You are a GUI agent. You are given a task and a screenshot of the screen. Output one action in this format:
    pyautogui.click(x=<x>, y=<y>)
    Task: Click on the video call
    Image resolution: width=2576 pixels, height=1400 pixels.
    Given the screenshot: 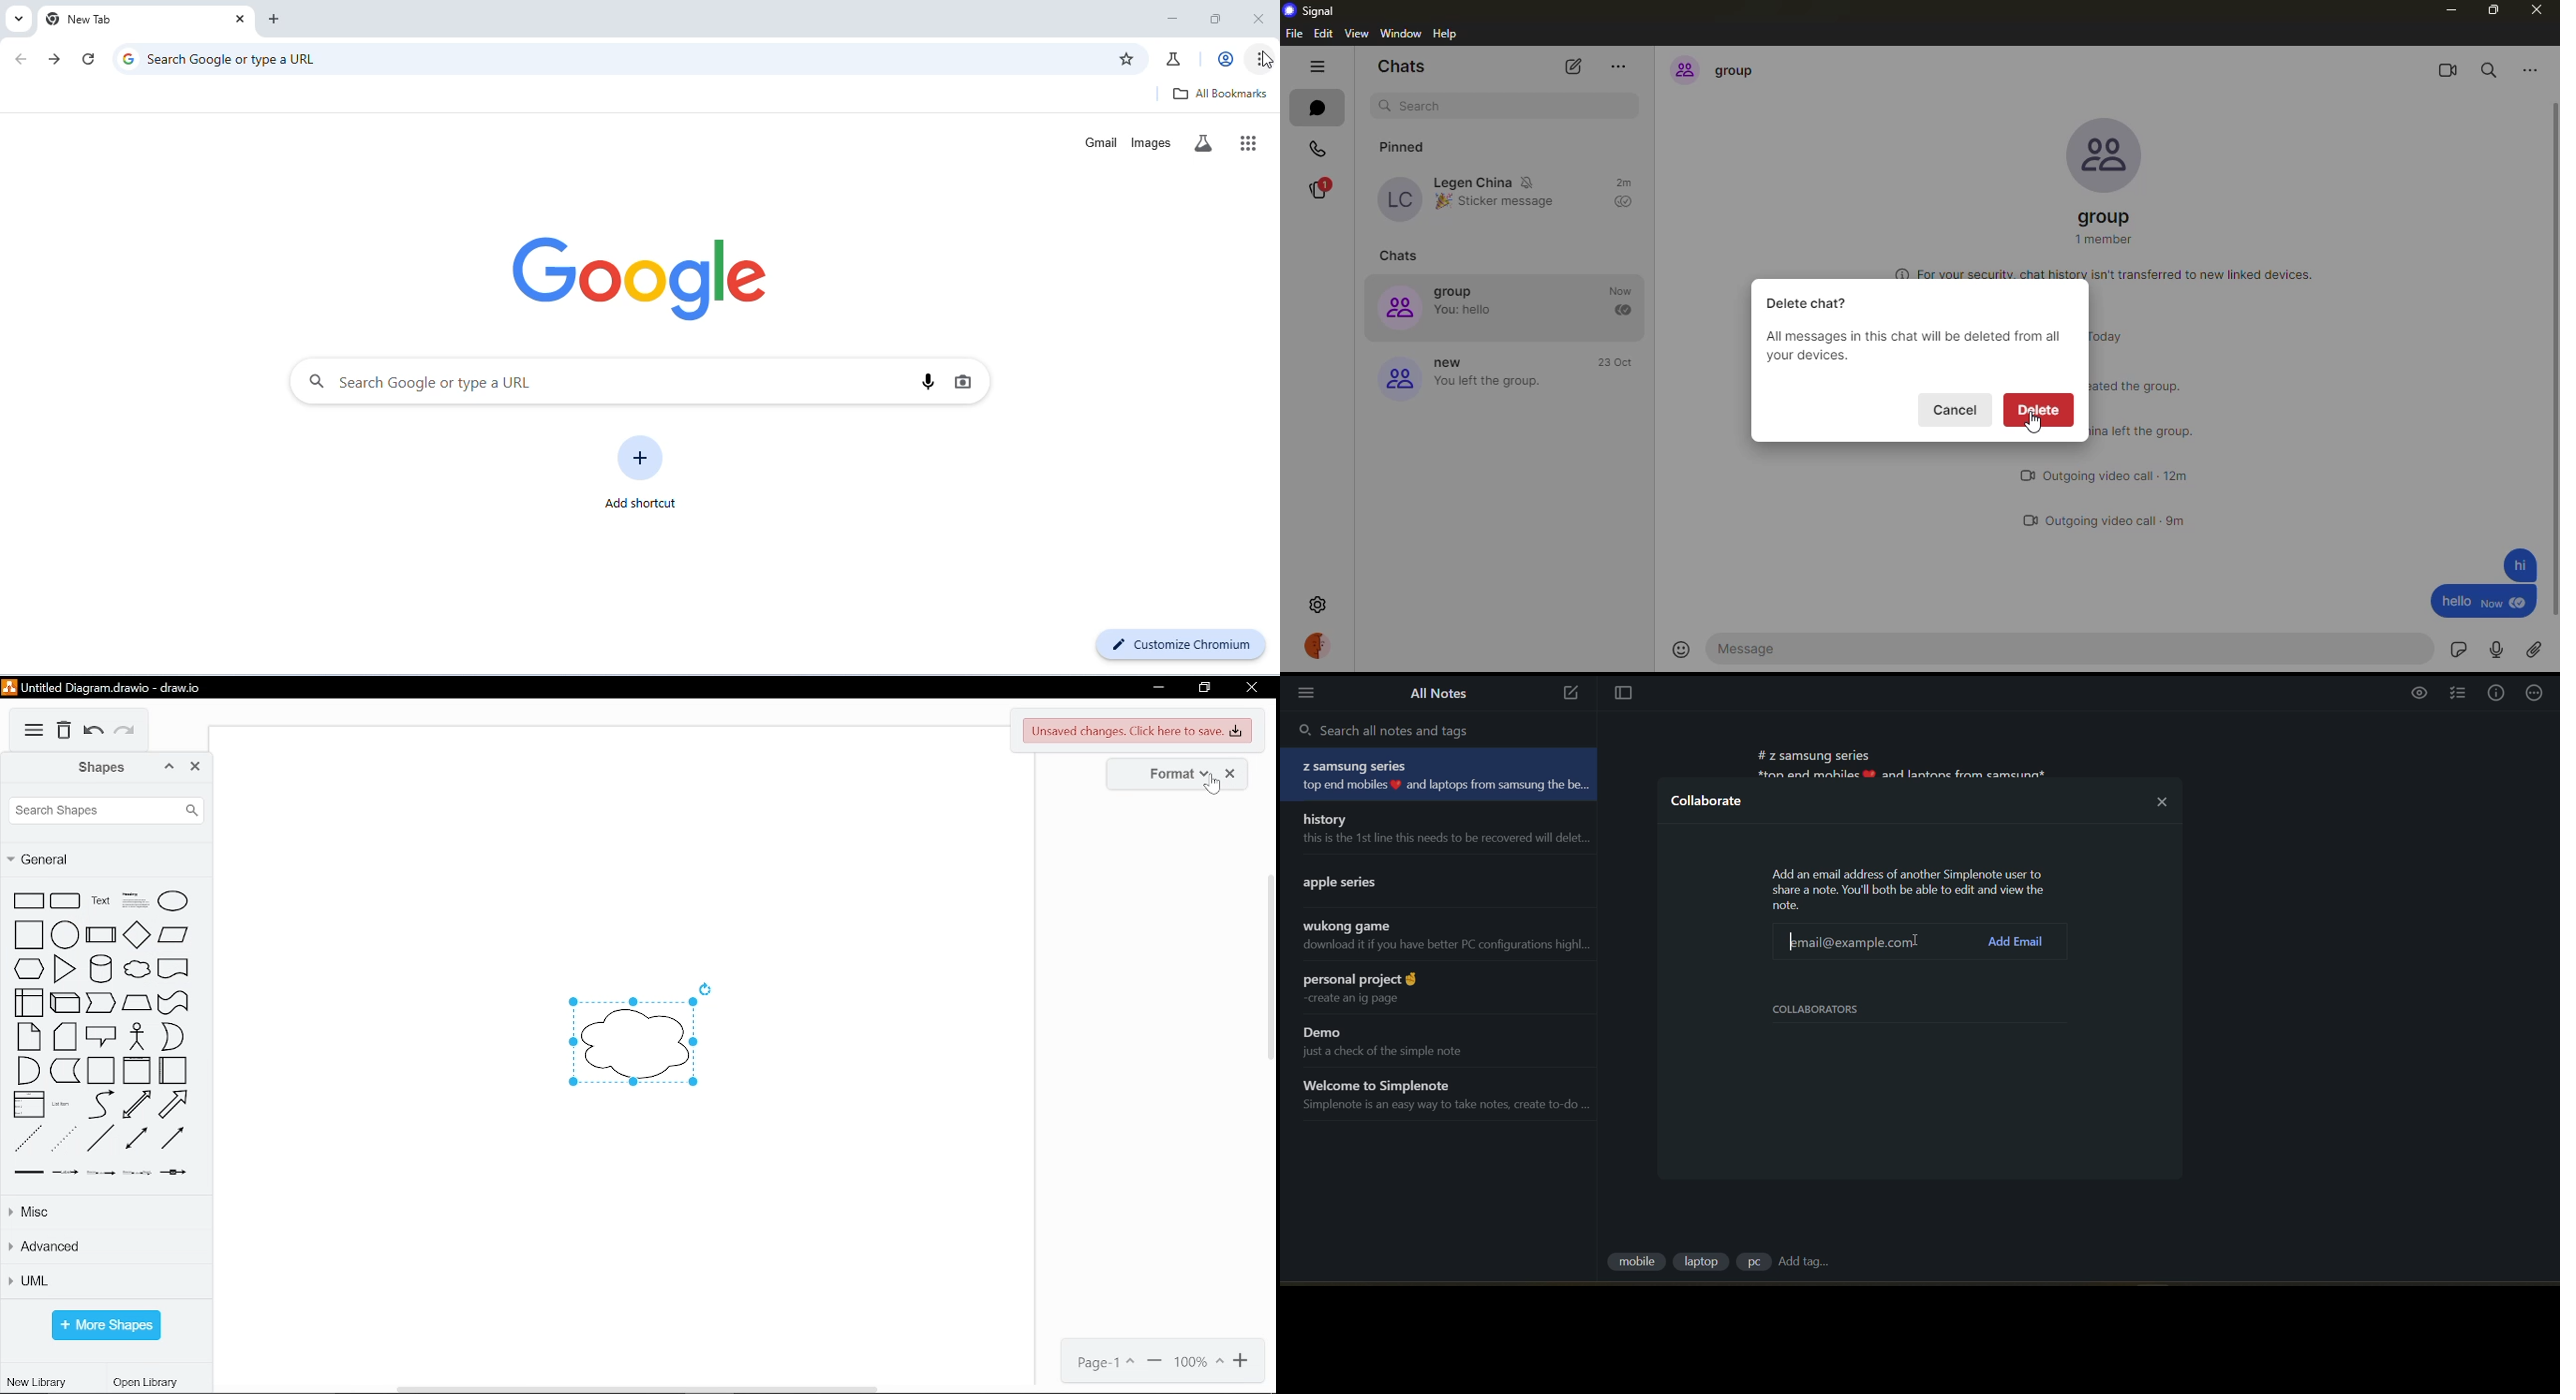 What is the action you would take?
    pyautogui.click(x=2447, y=70)
    